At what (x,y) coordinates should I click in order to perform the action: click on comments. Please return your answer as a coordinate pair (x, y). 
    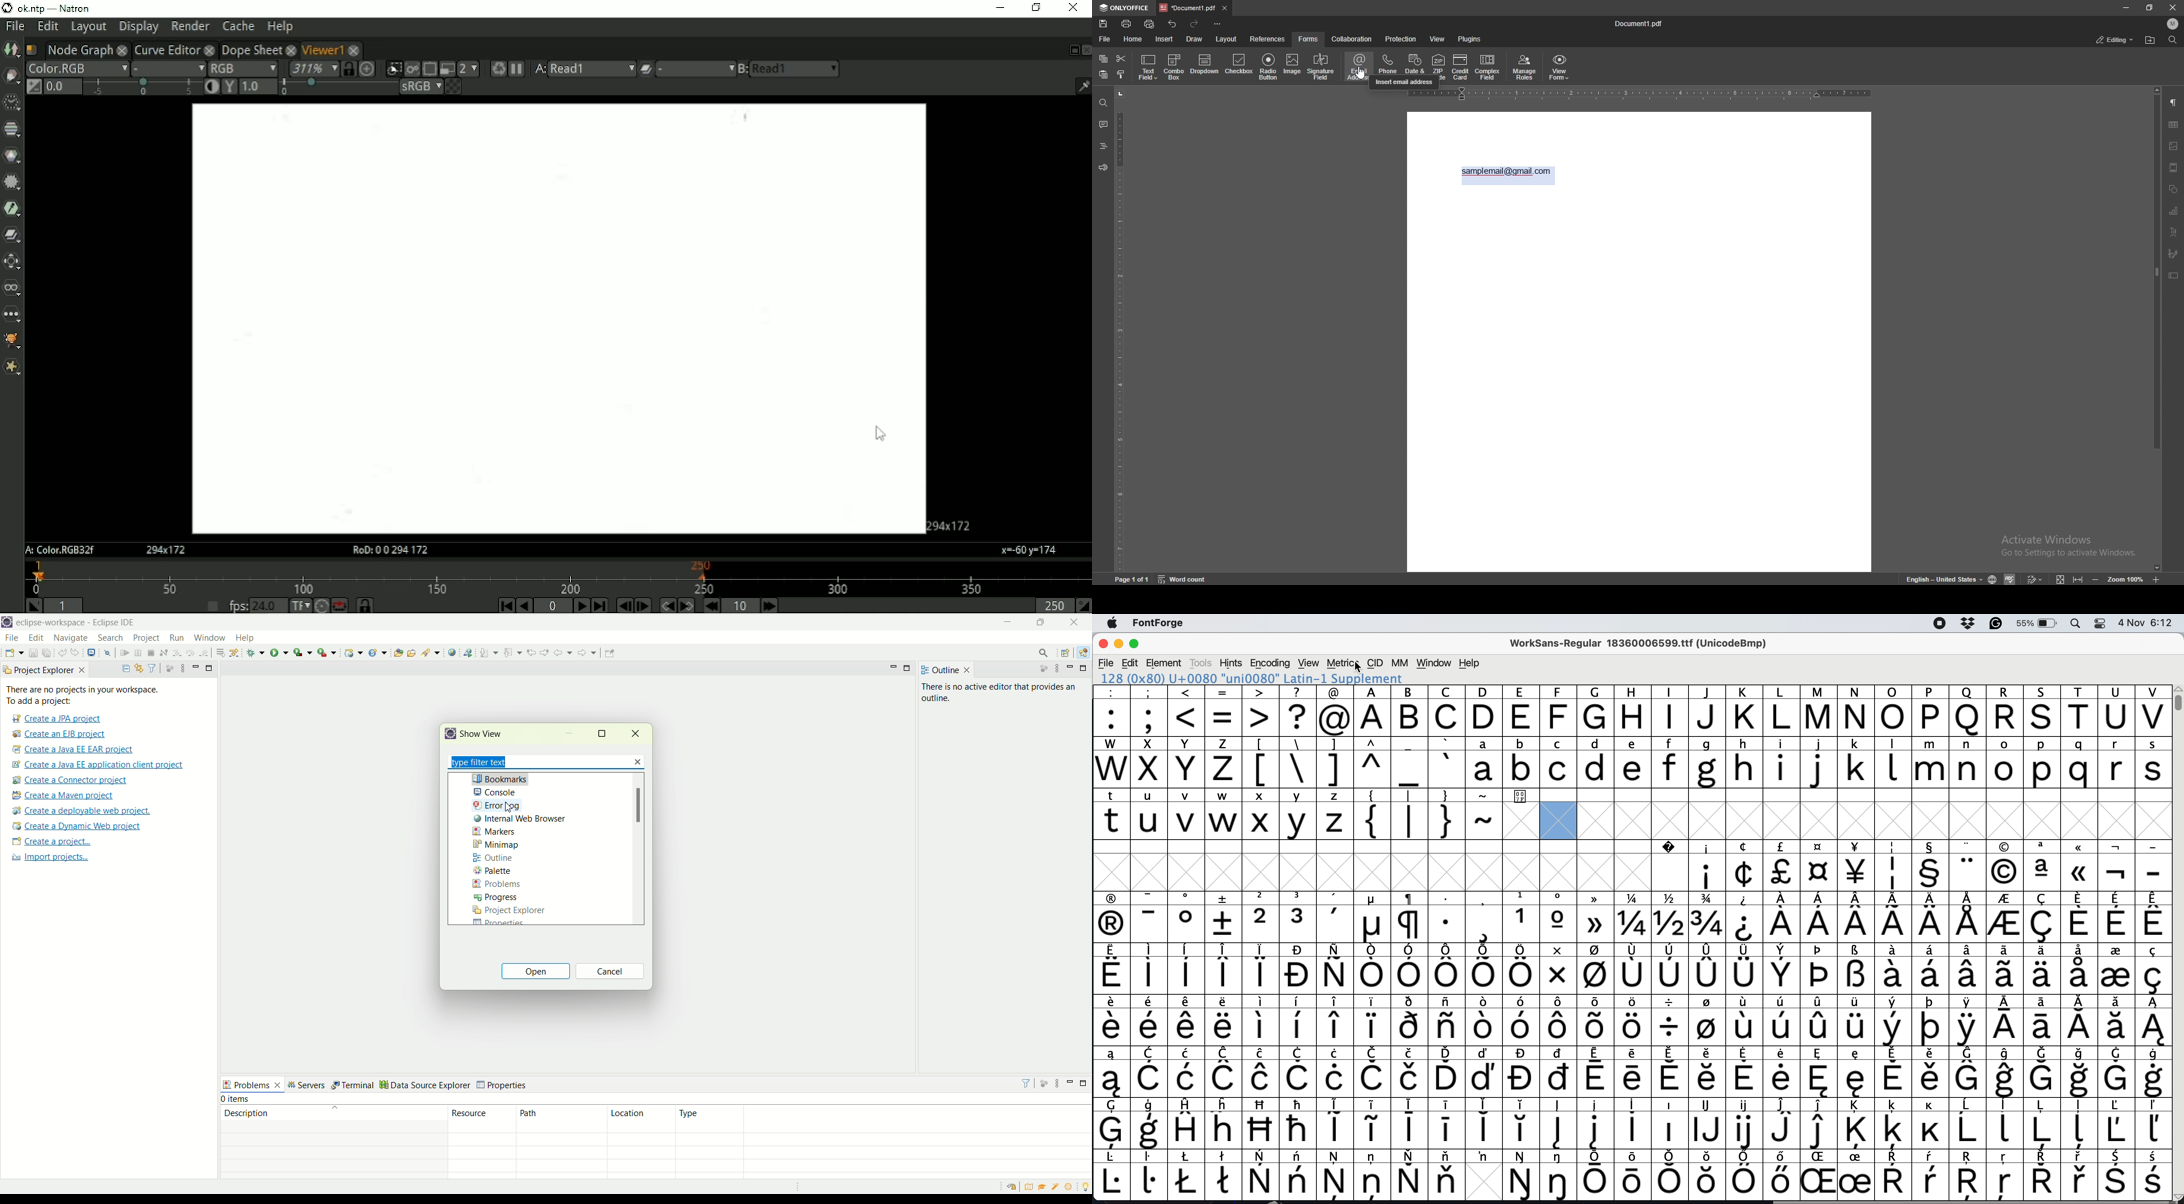
    Looking at the image, I should click on (1103, 125).